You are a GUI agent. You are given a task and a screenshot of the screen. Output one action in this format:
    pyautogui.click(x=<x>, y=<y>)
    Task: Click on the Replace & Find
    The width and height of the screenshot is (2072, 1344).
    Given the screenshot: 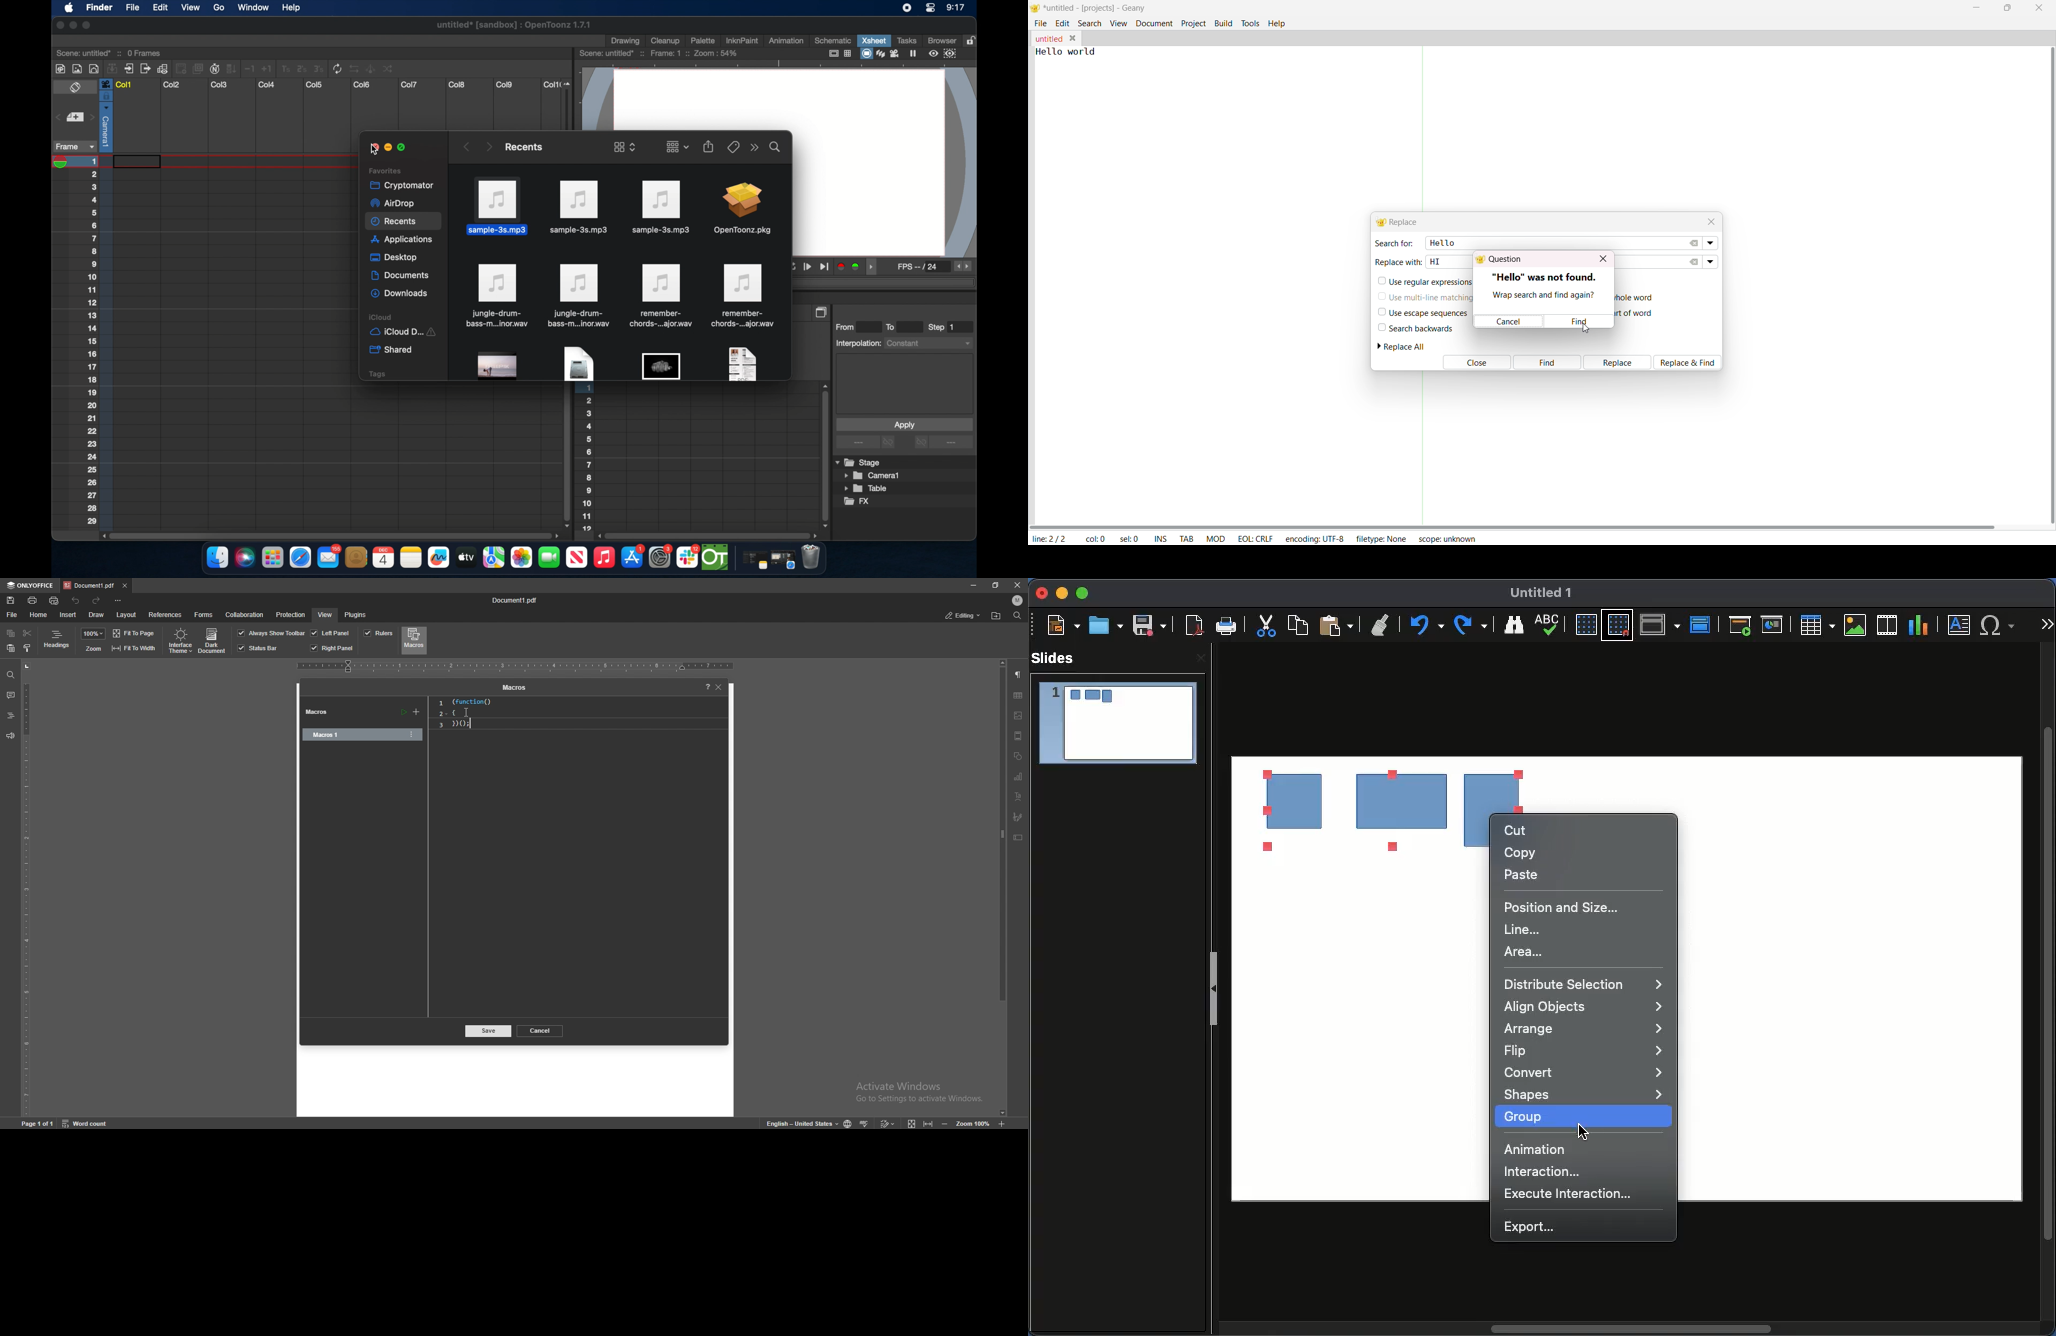 What is the action you would take?
    pyautogui.click(x=1691, y=362)
    